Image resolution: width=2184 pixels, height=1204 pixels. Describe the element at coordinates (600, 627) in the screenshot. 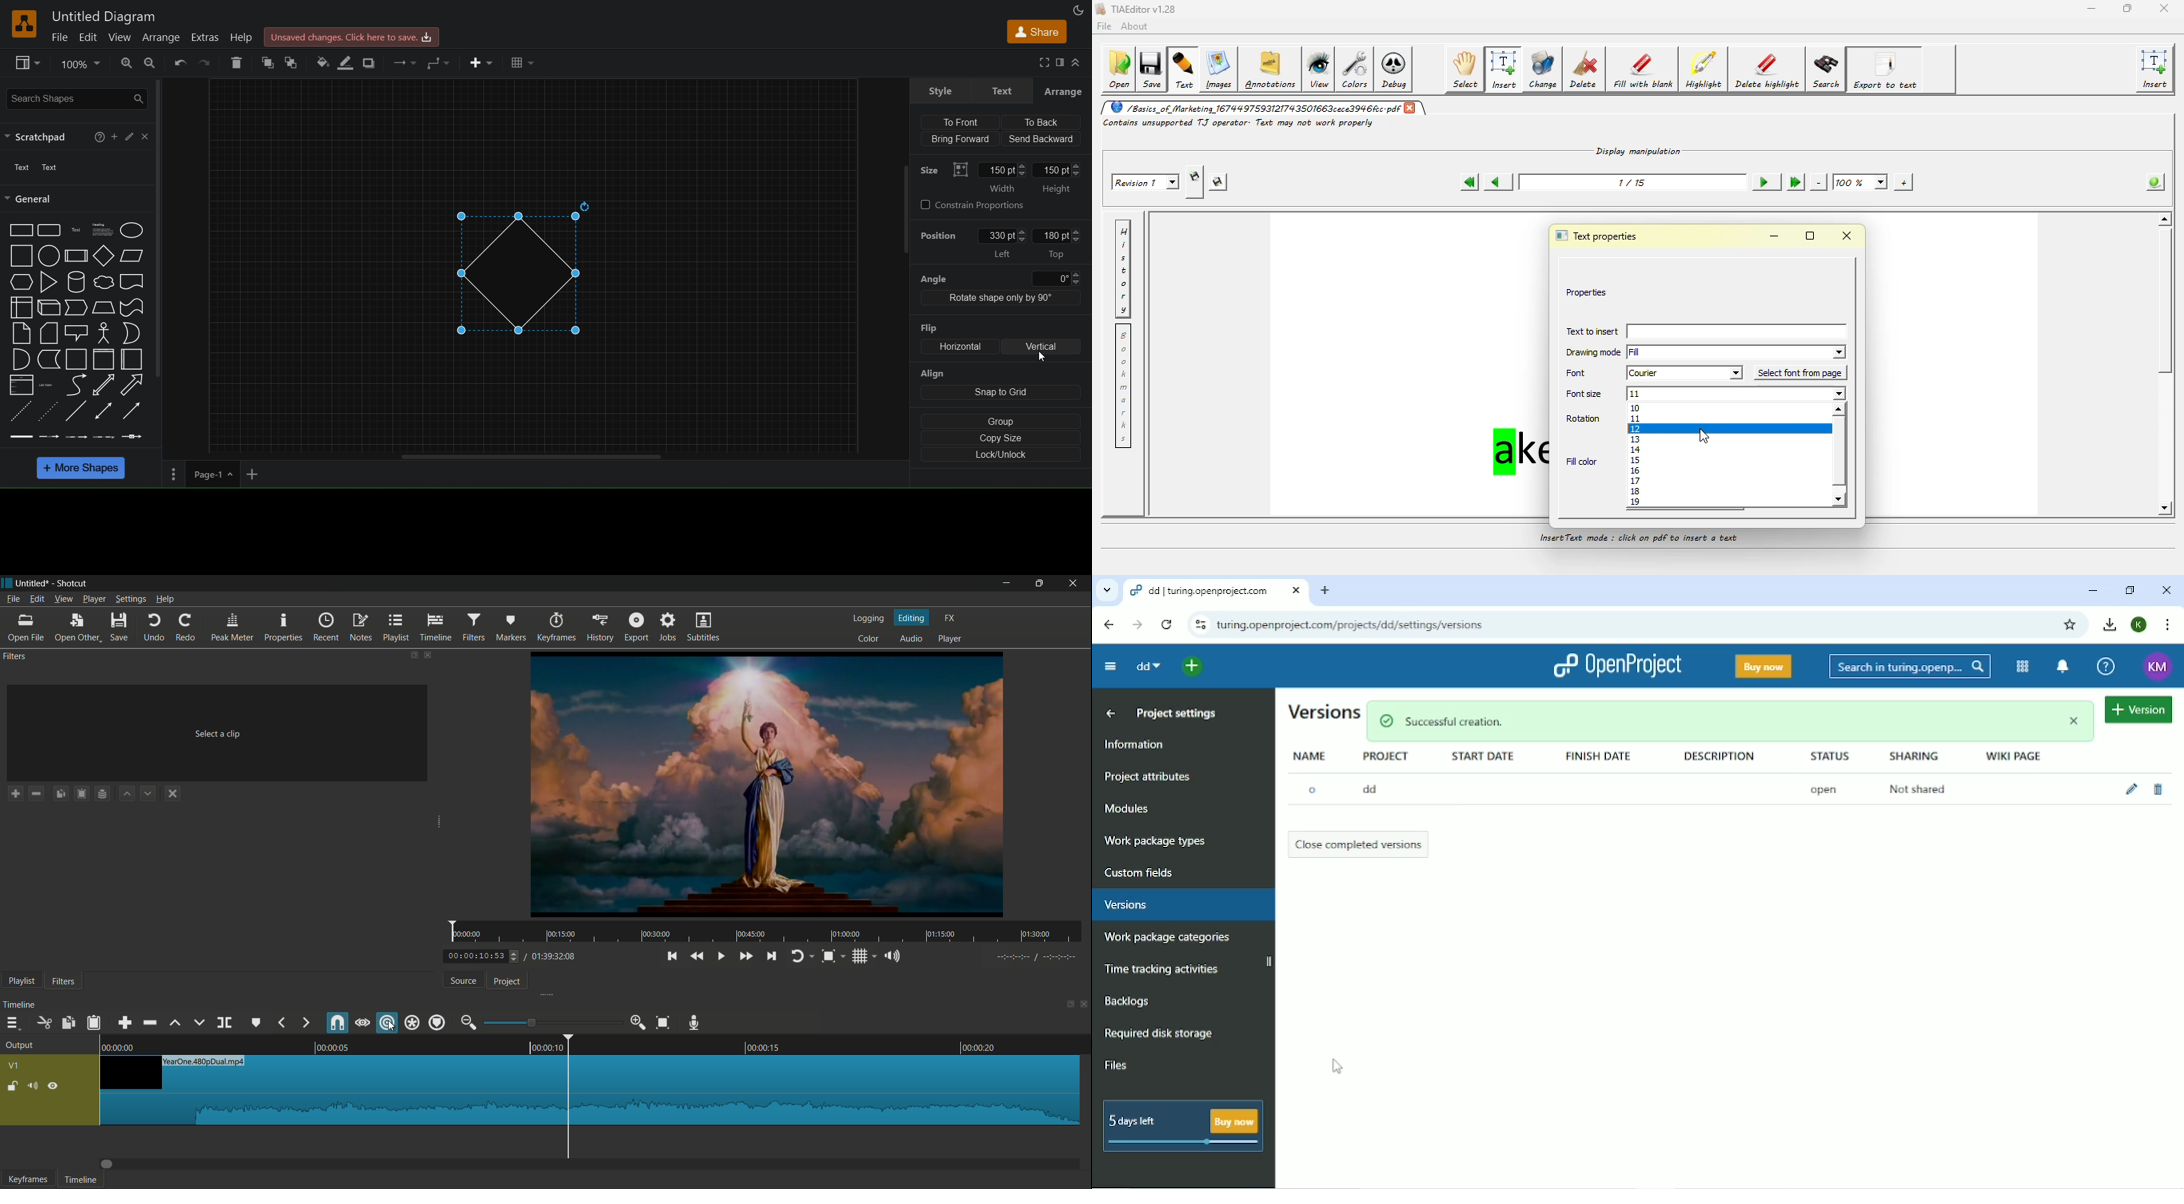

I see `history` at that location.